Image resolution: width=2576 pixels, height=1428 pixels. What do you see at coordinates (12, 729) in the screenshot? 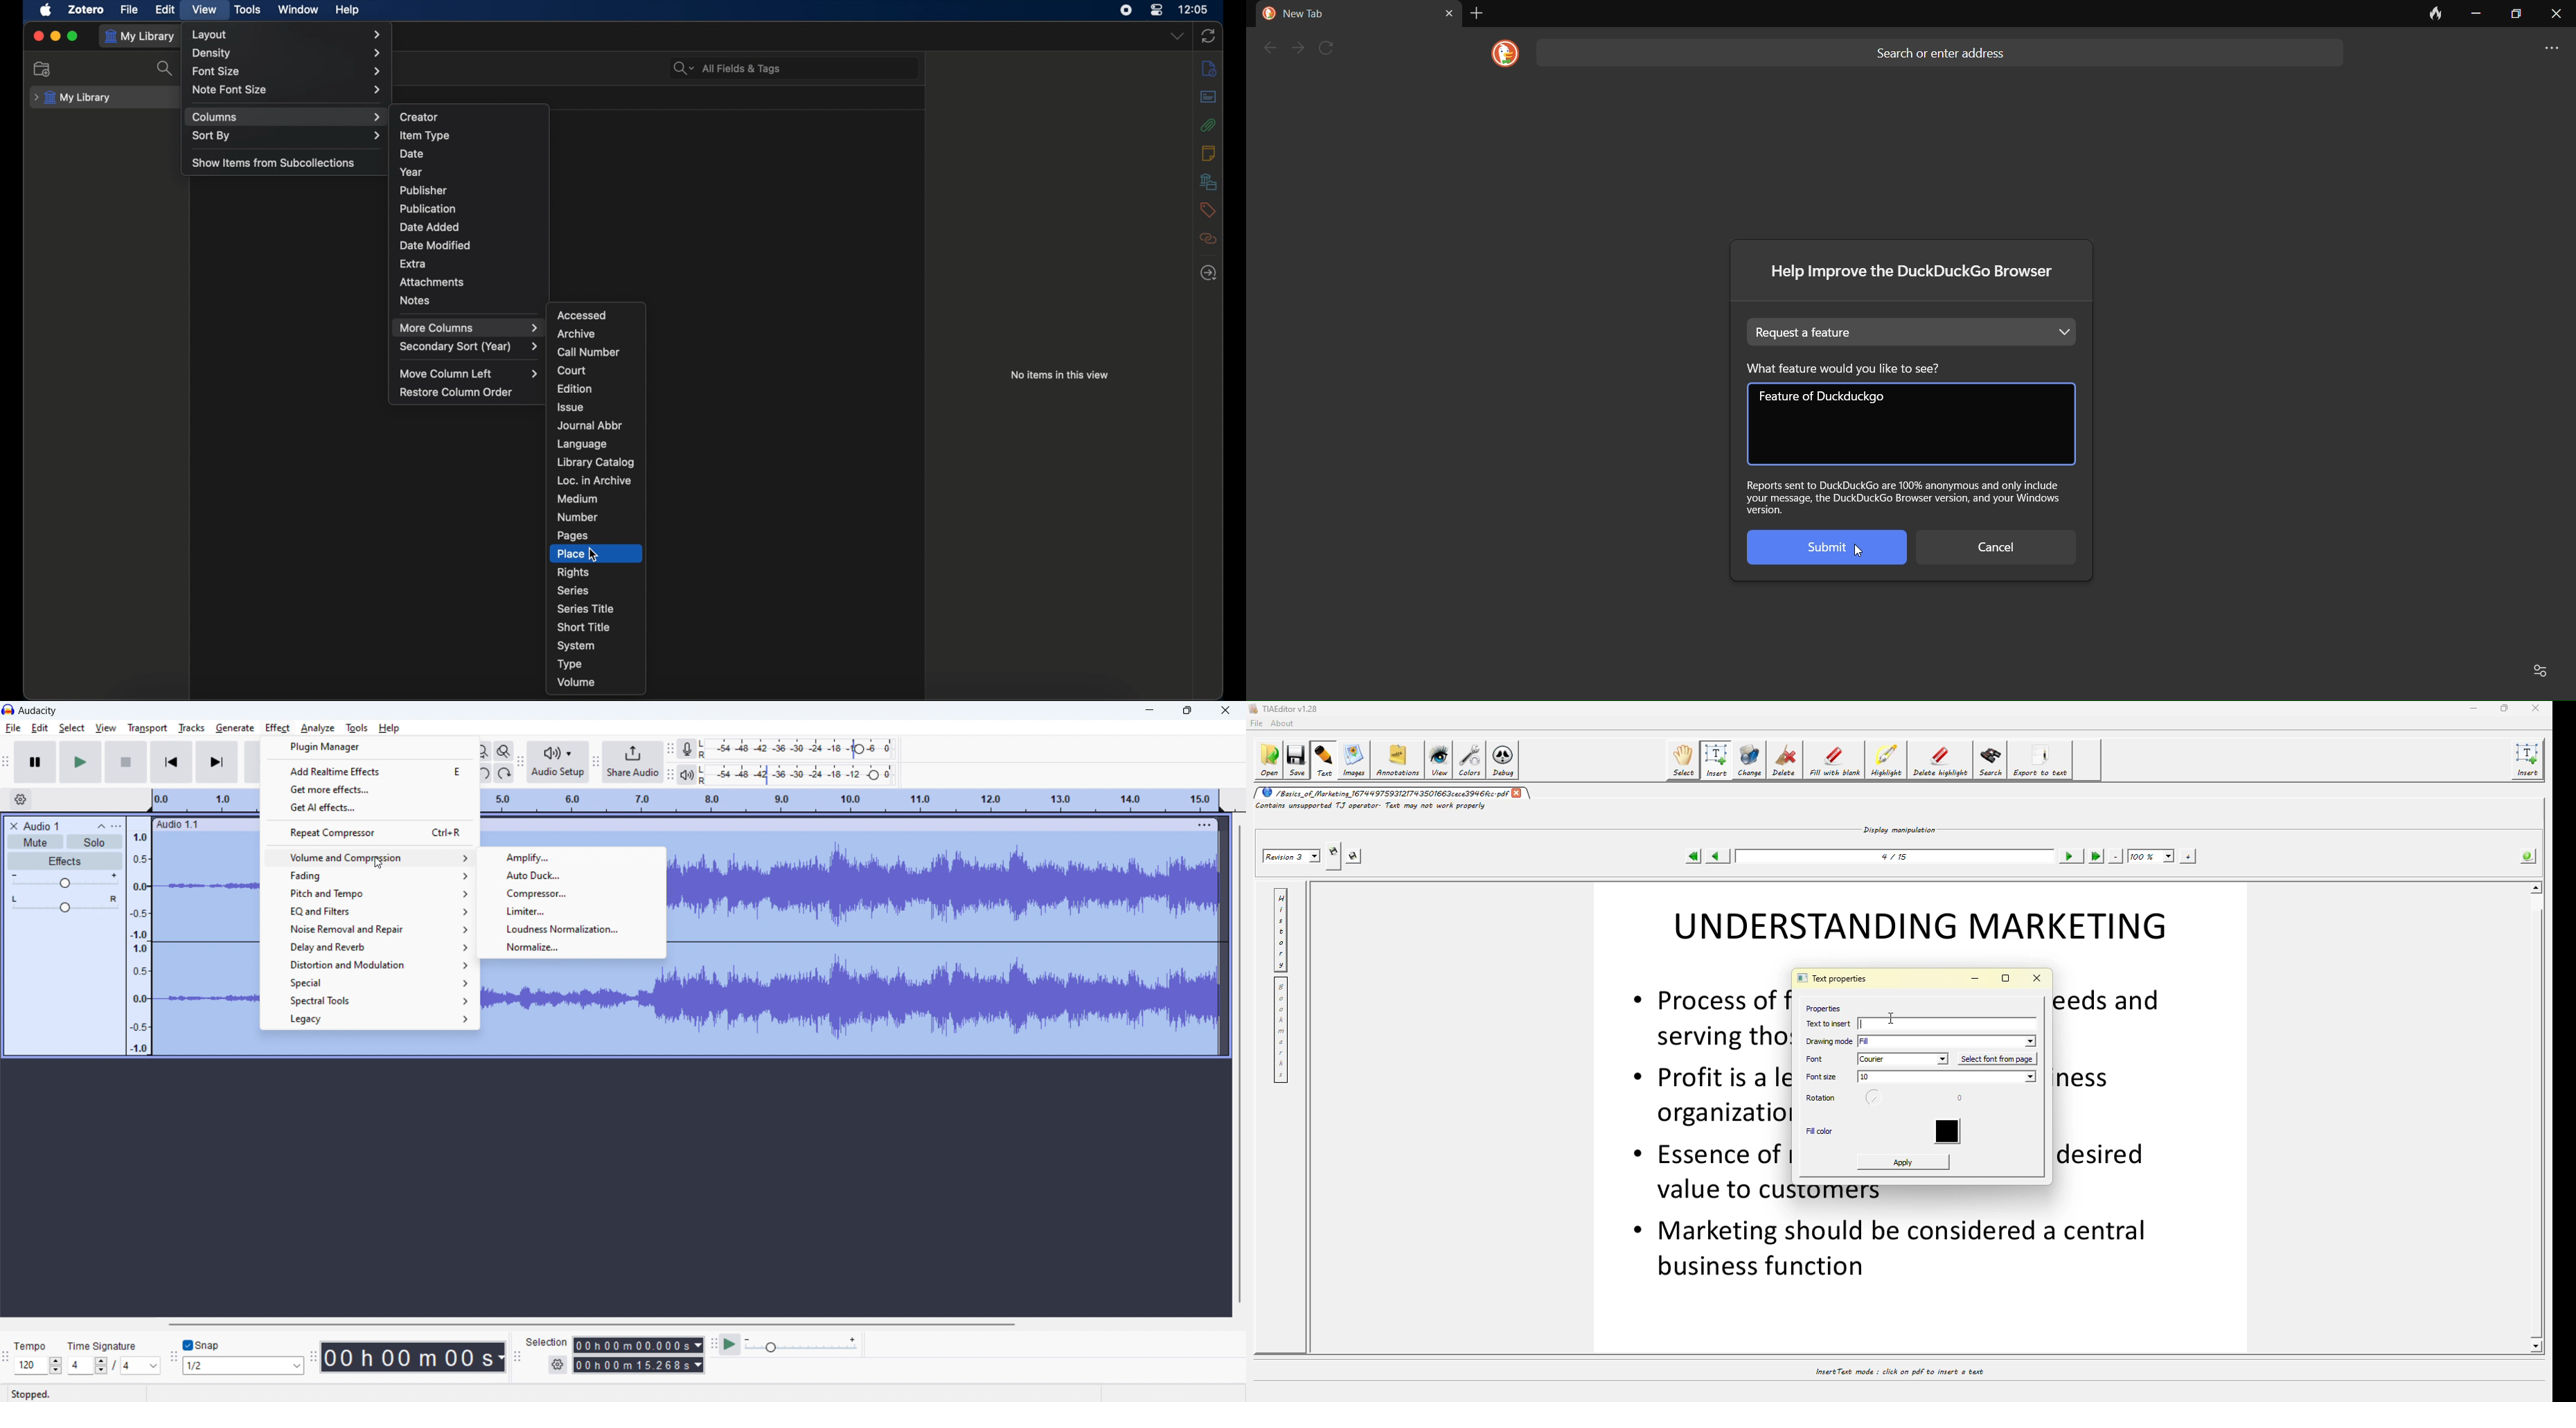
I see `file` at bounding box center [12, 729].